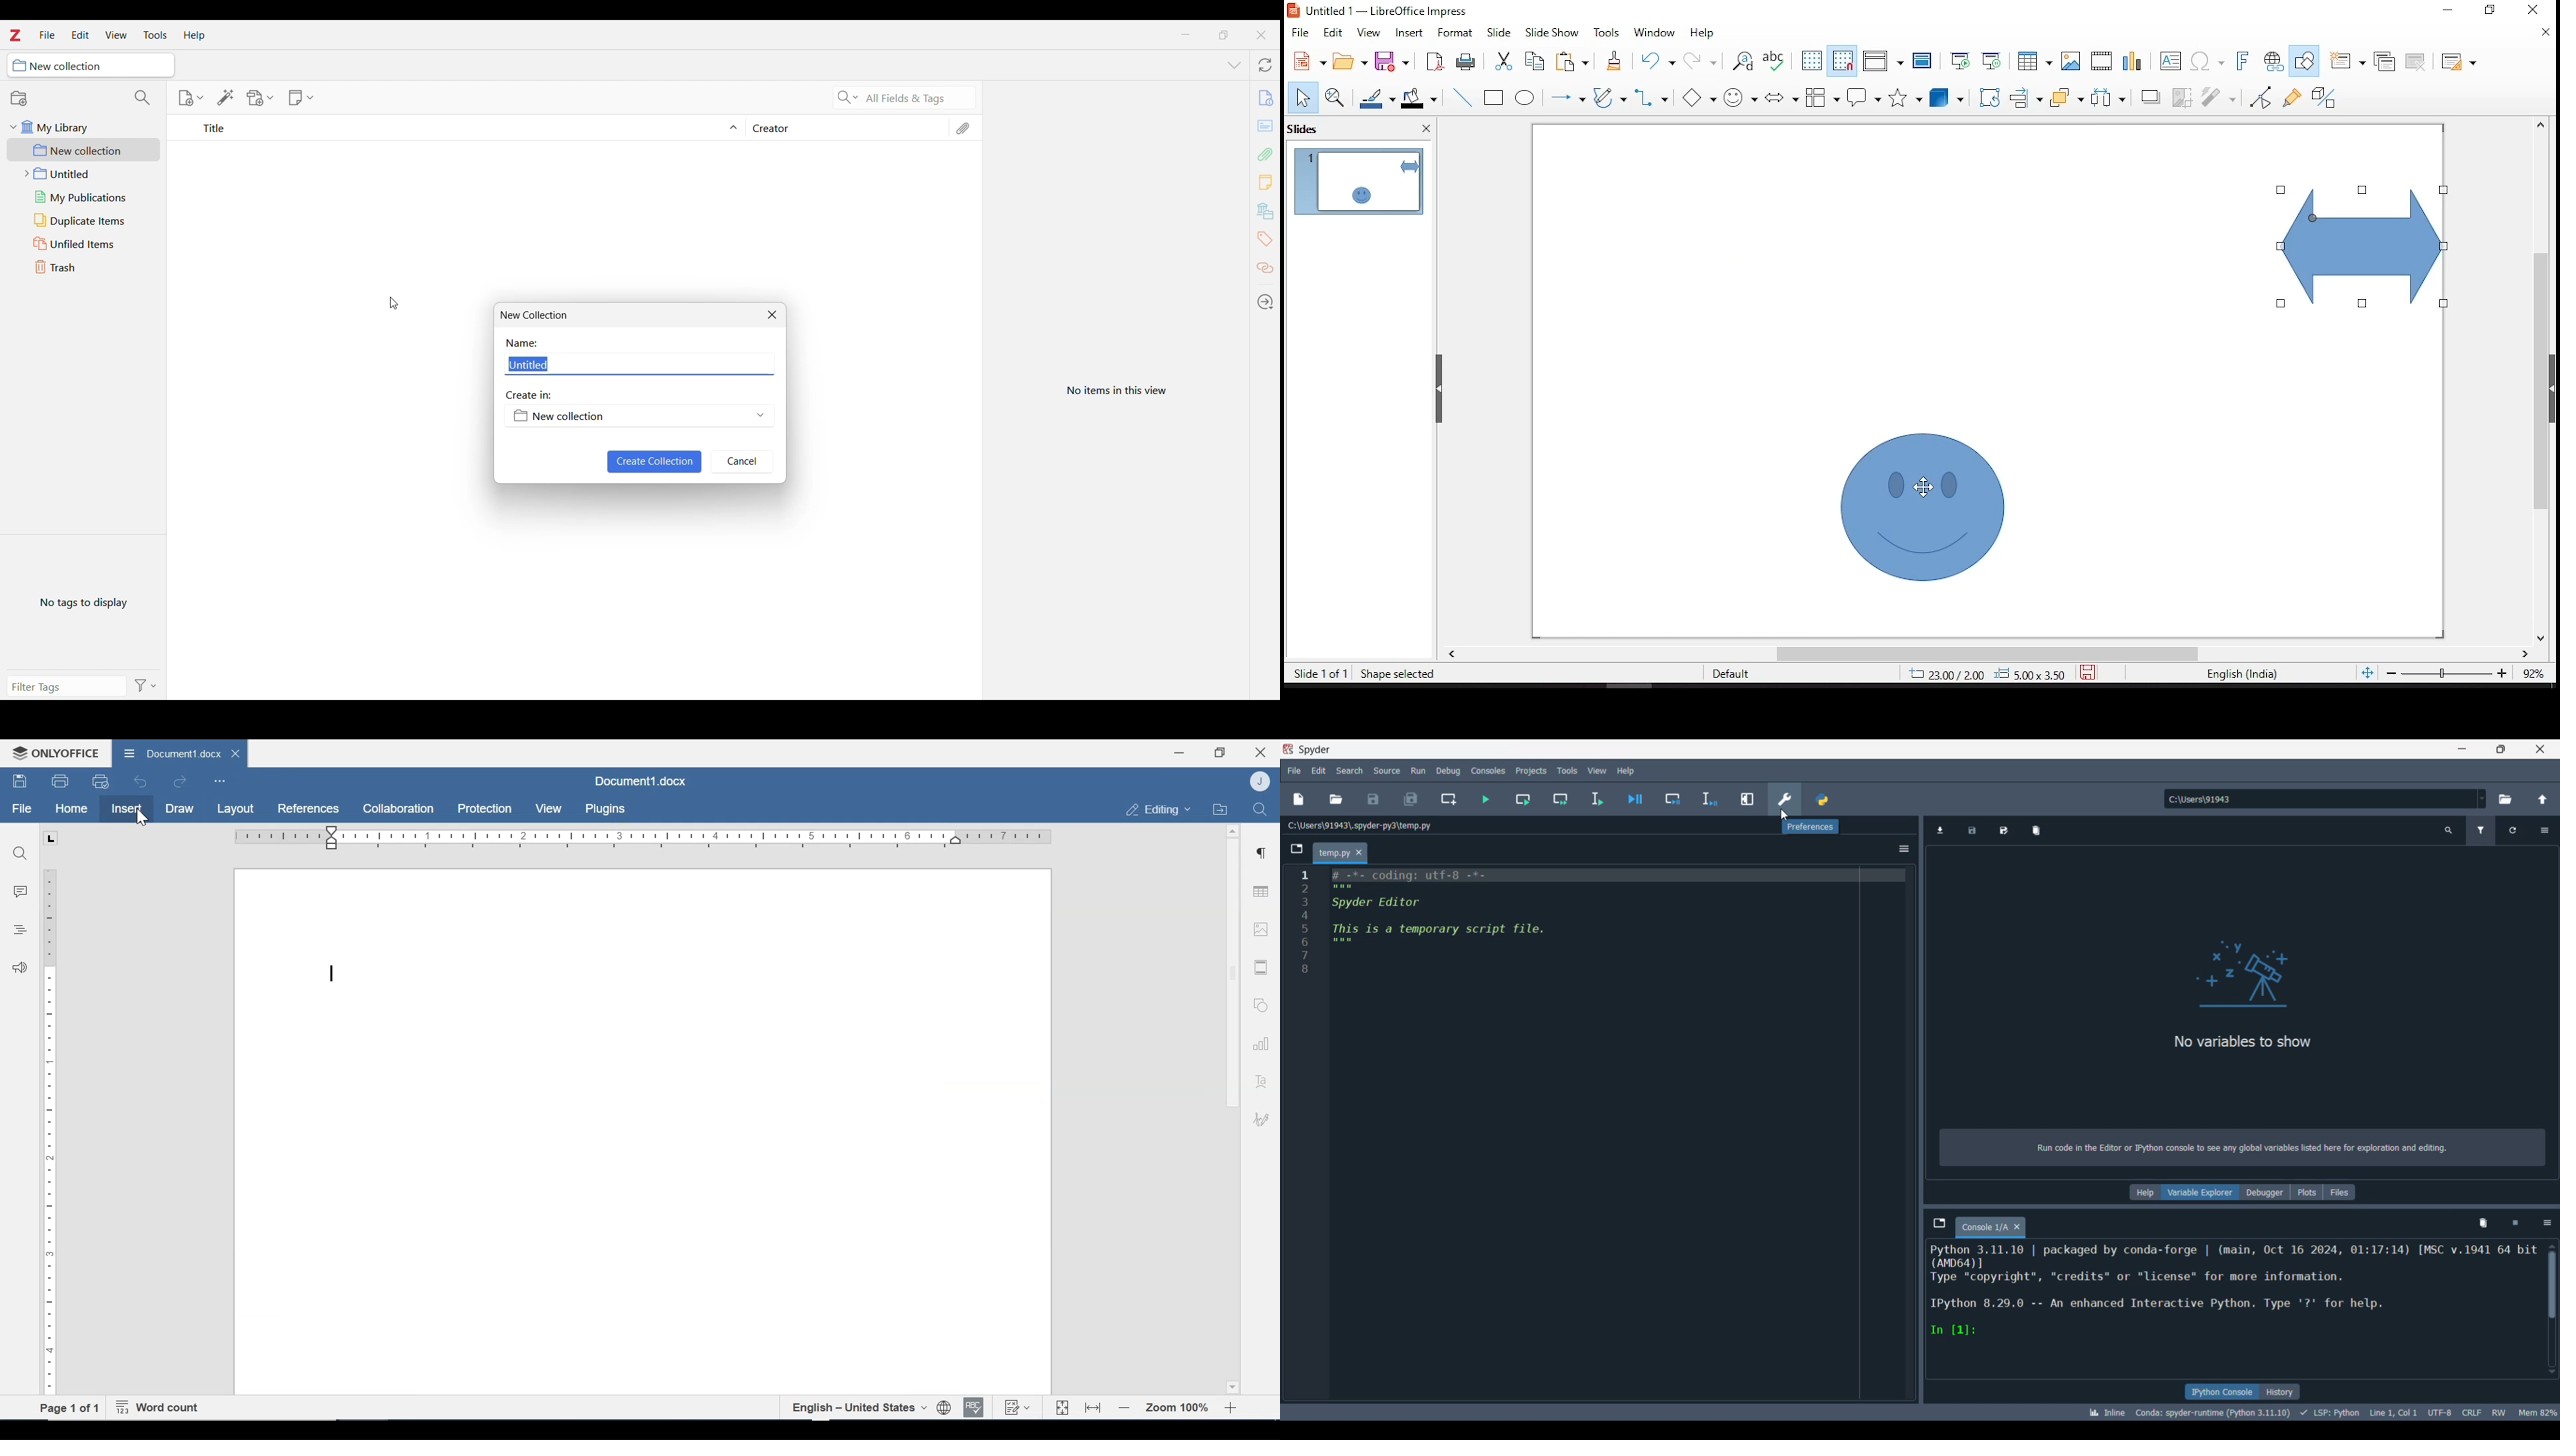 The height and width of the screenshot is (1456, 2576). What do you see at coordinates (1458, 33) in the screenshot?
I see `format` at bounding box center [1458, 33].